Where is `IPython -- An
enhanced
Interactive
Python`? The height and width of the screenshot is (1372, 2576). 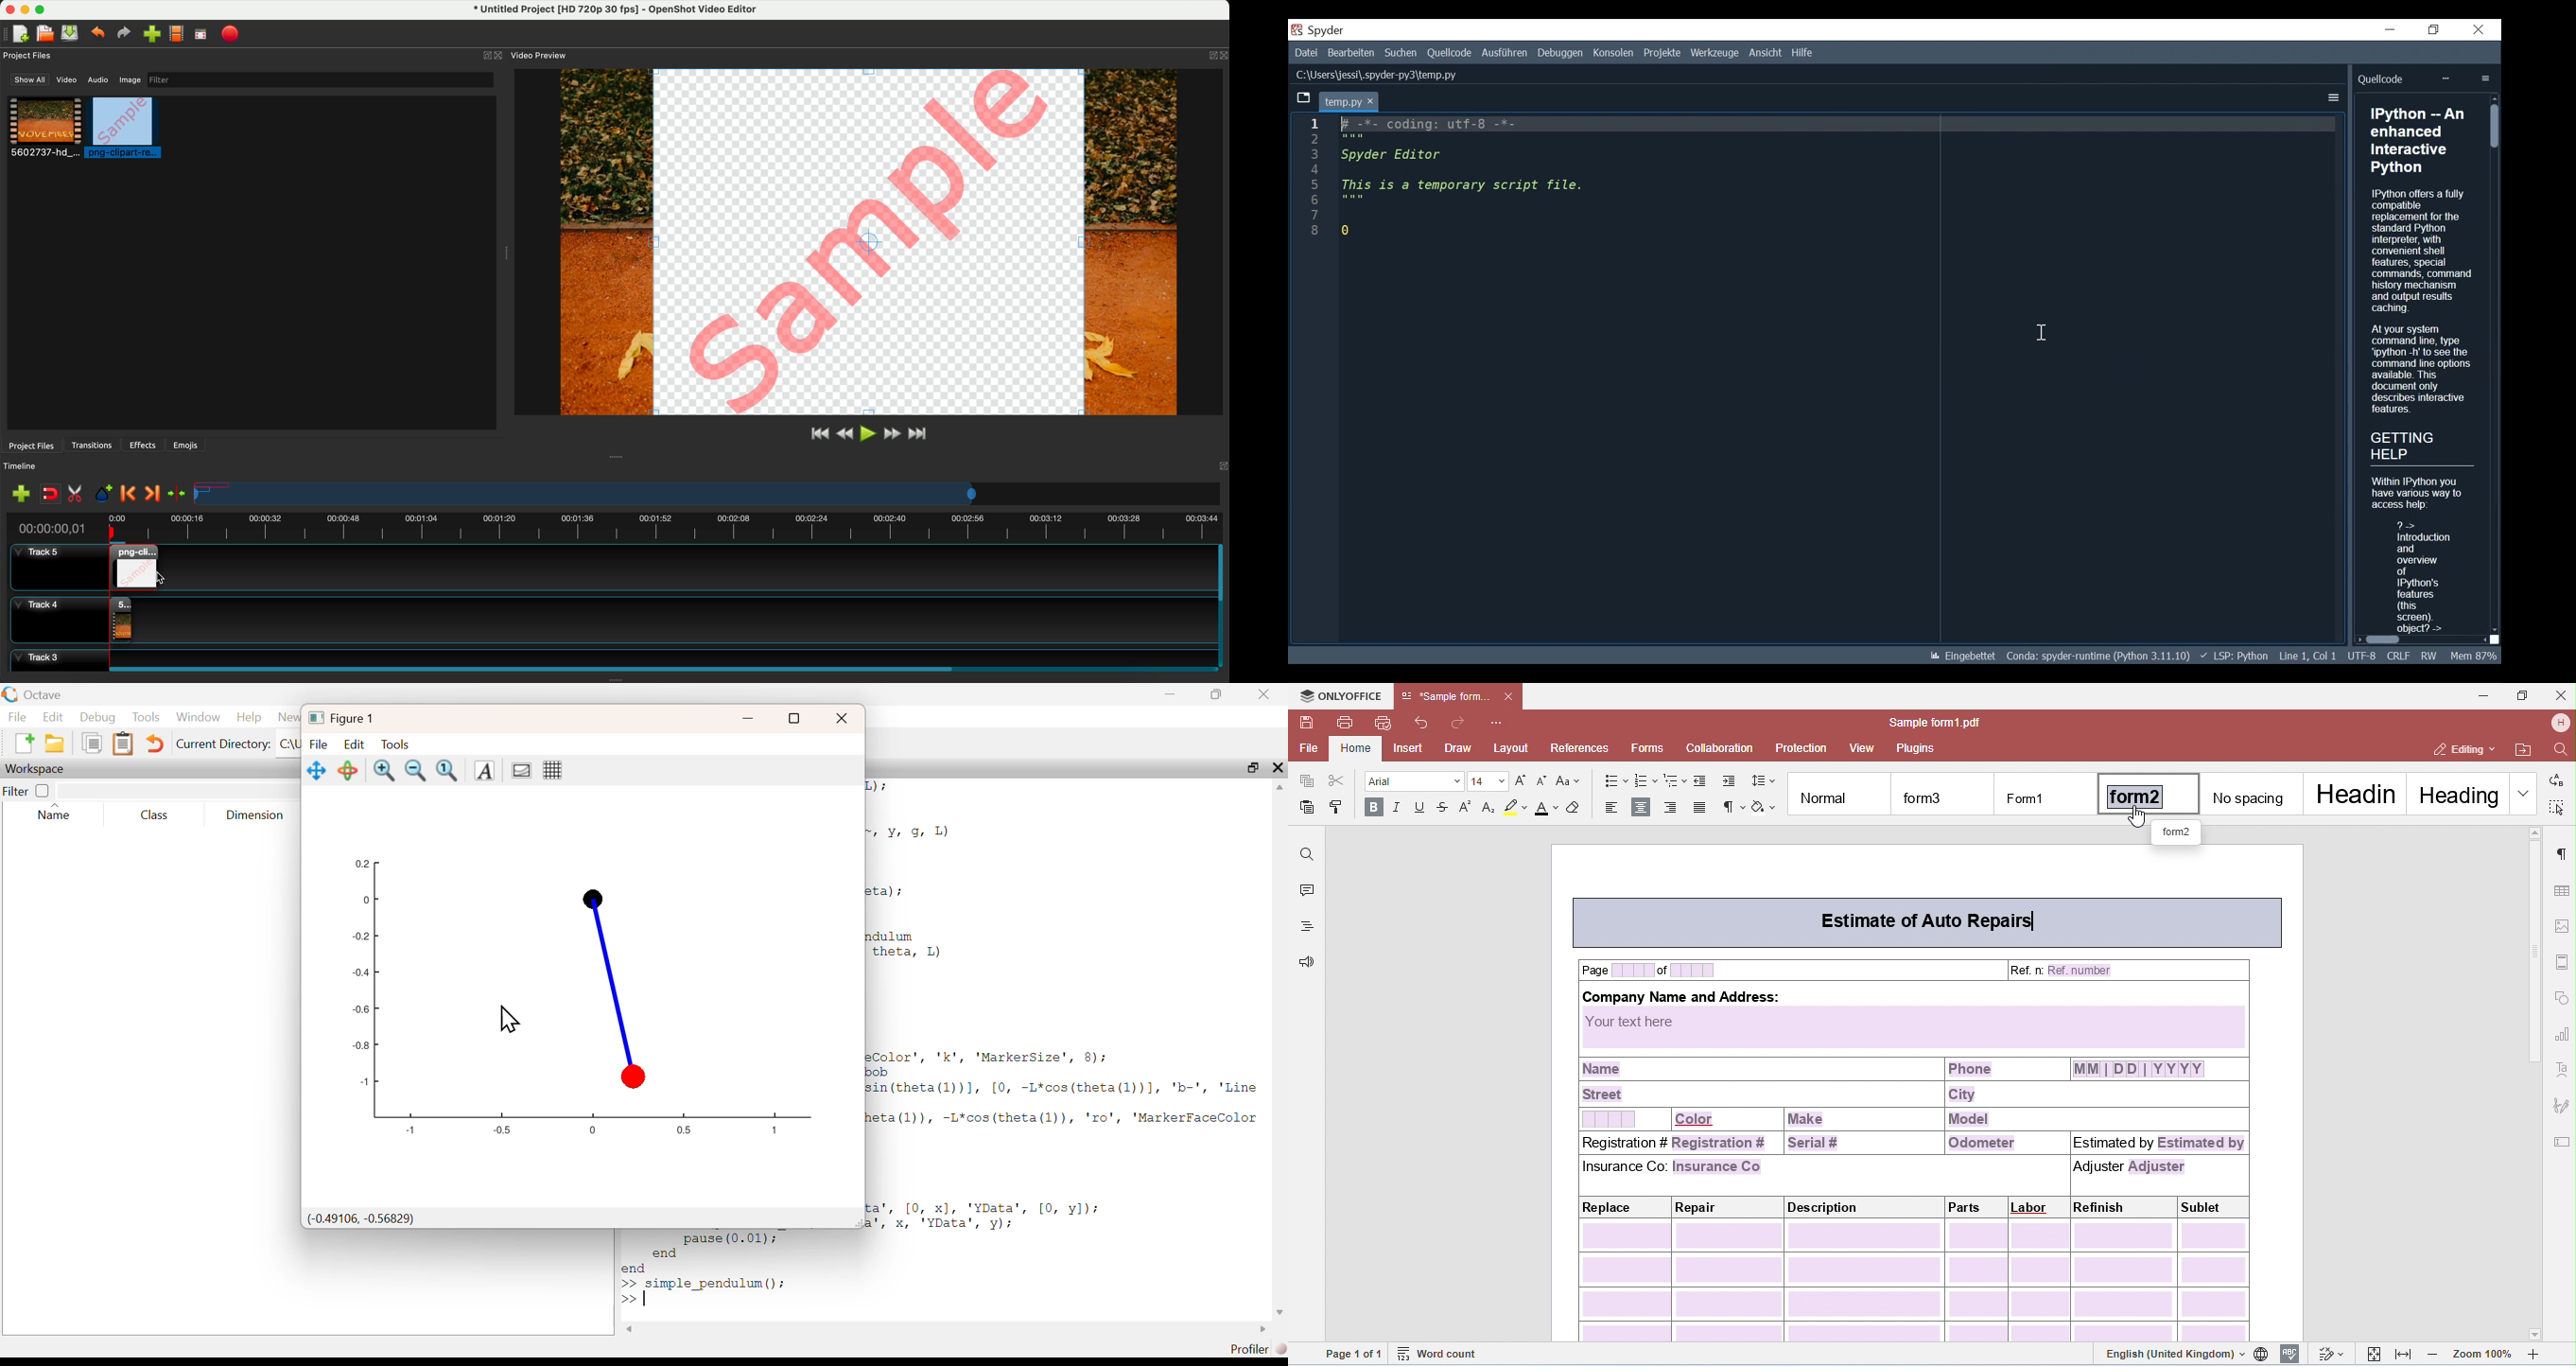
IPython -- An
enhanced
Interactive
Python is located at coordinates (2421, 140).